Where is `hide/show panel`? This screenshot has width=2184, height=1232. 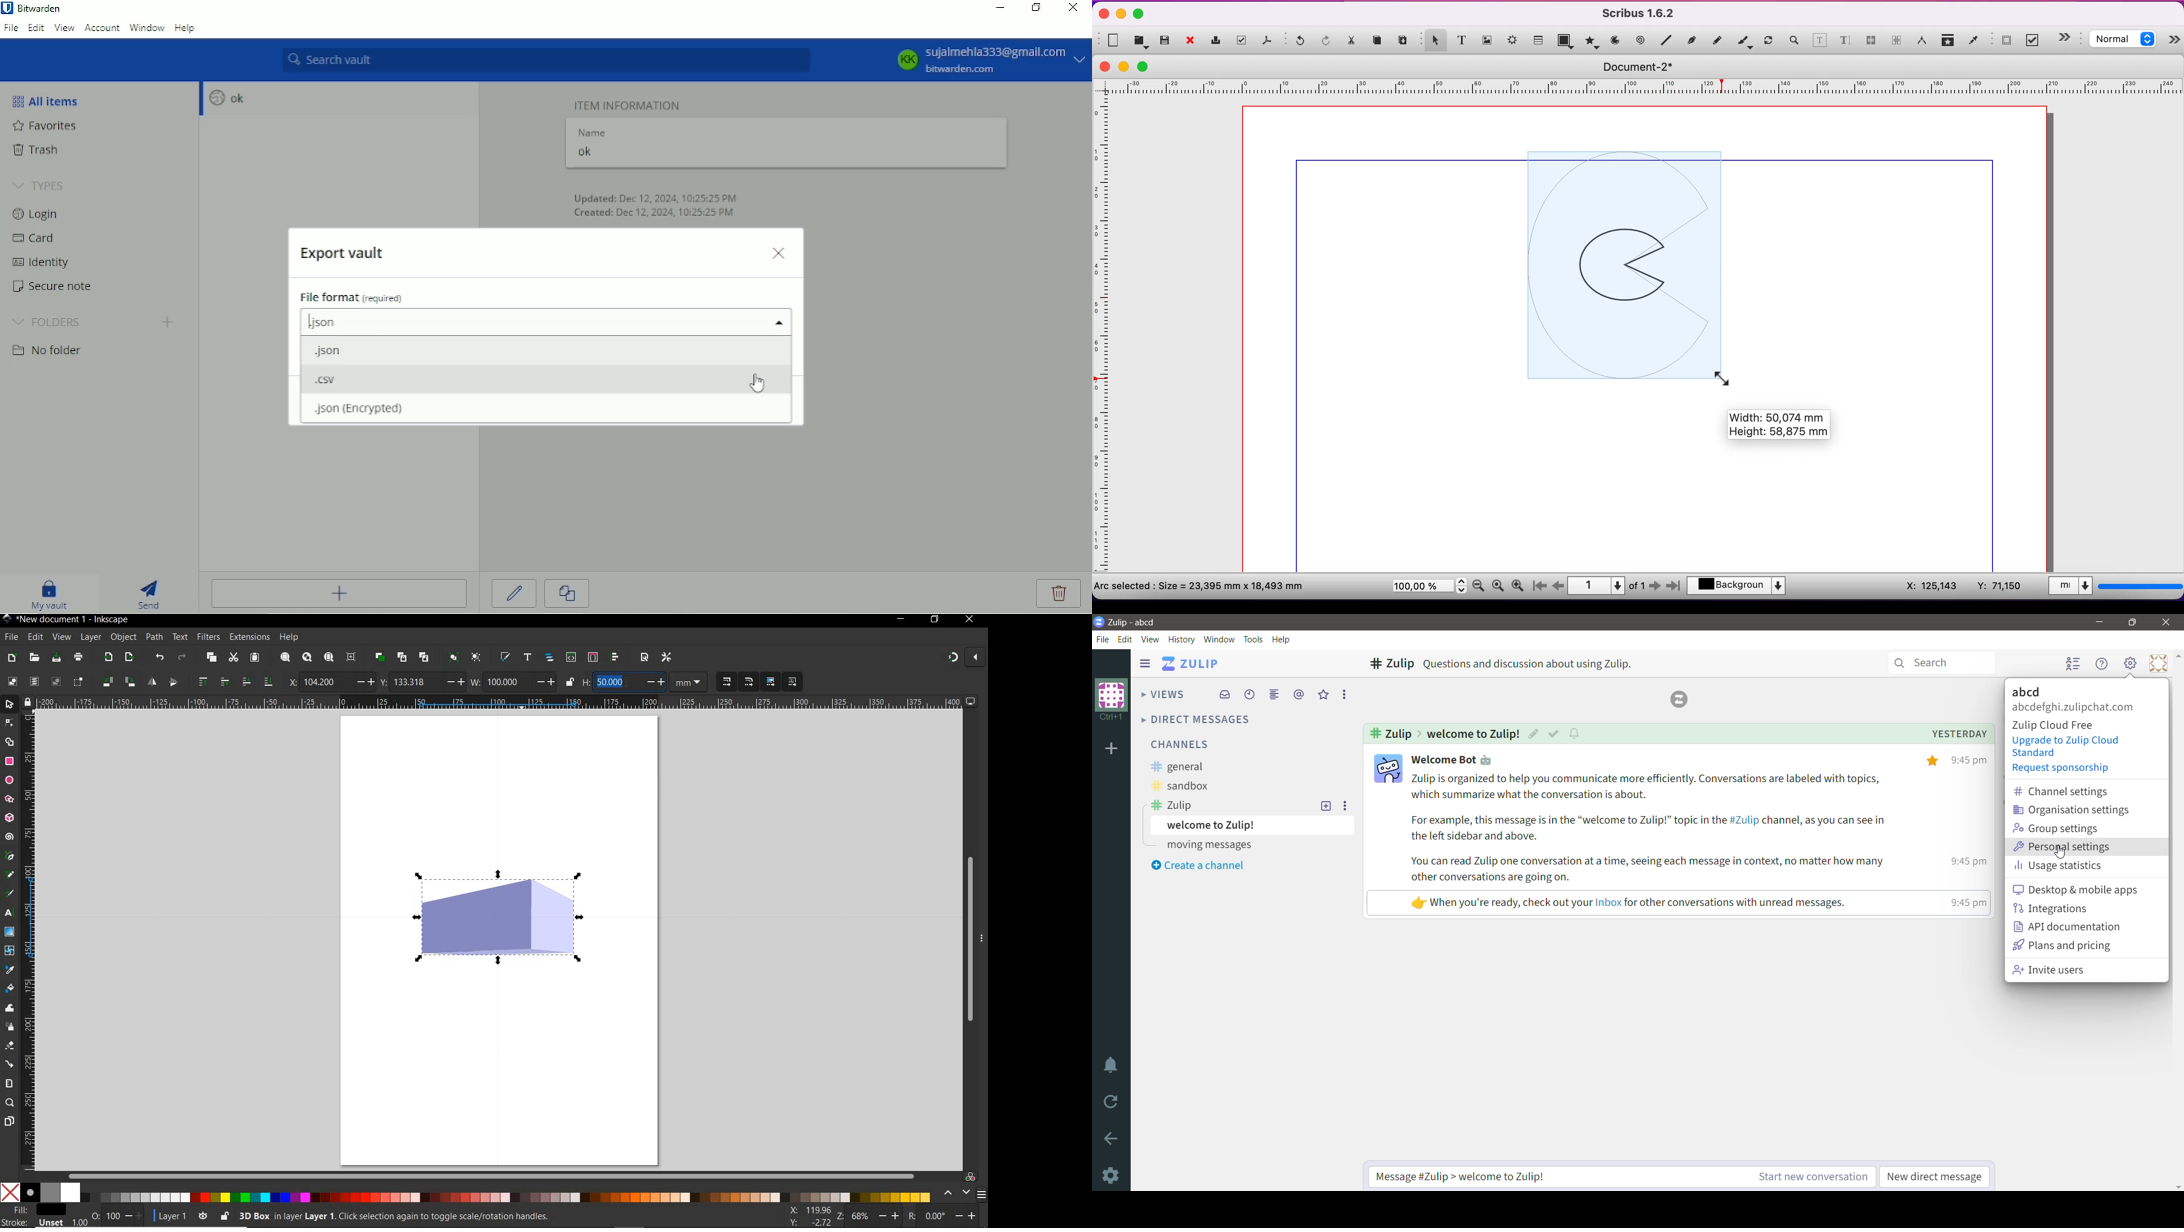 hide/show panel is located at coordinates (2175, 41).